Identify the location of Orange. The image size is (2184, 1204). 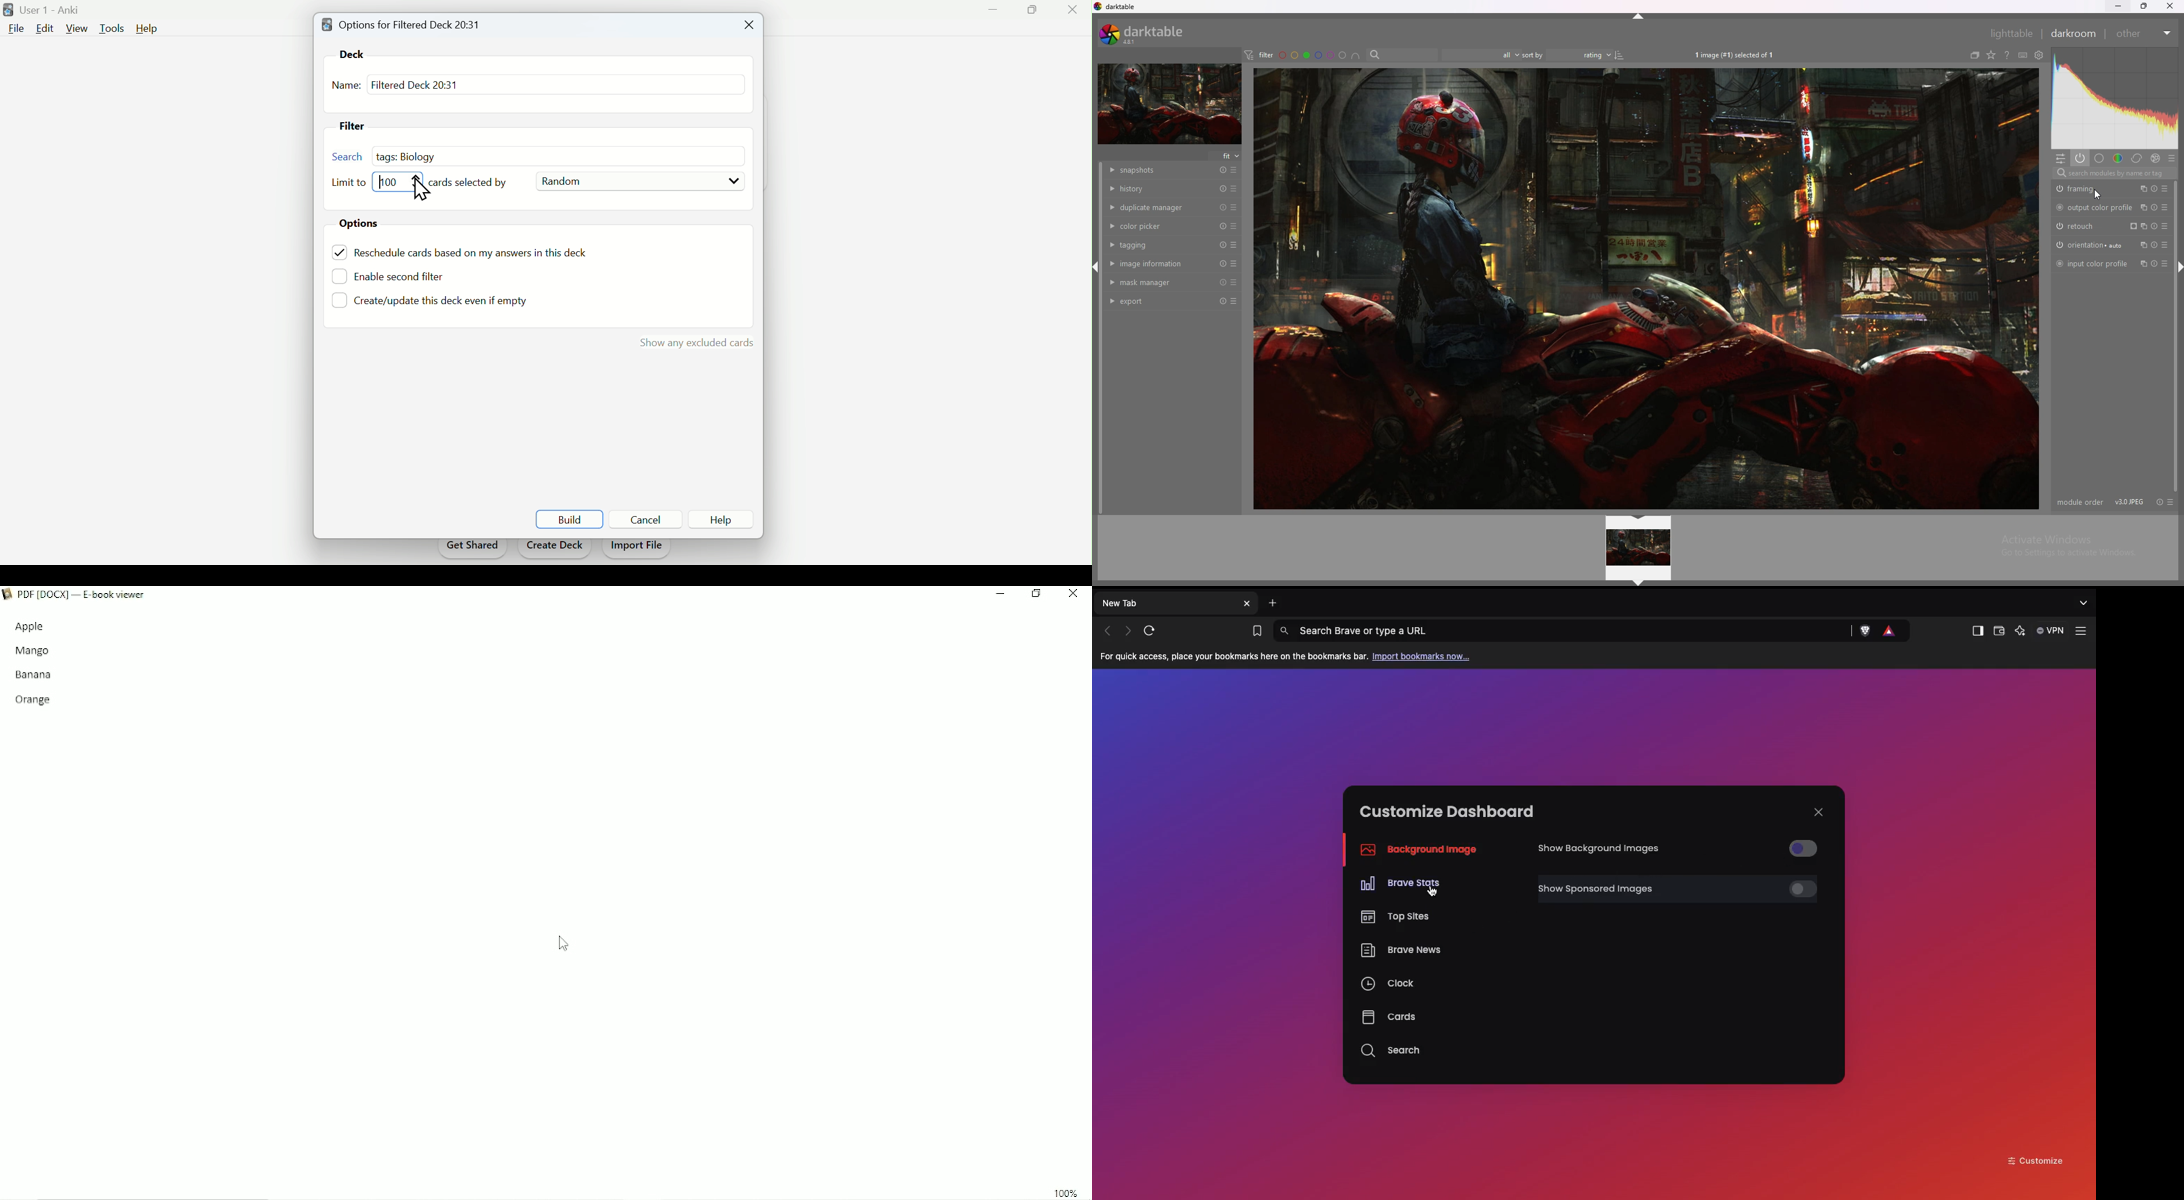
(33, 698).